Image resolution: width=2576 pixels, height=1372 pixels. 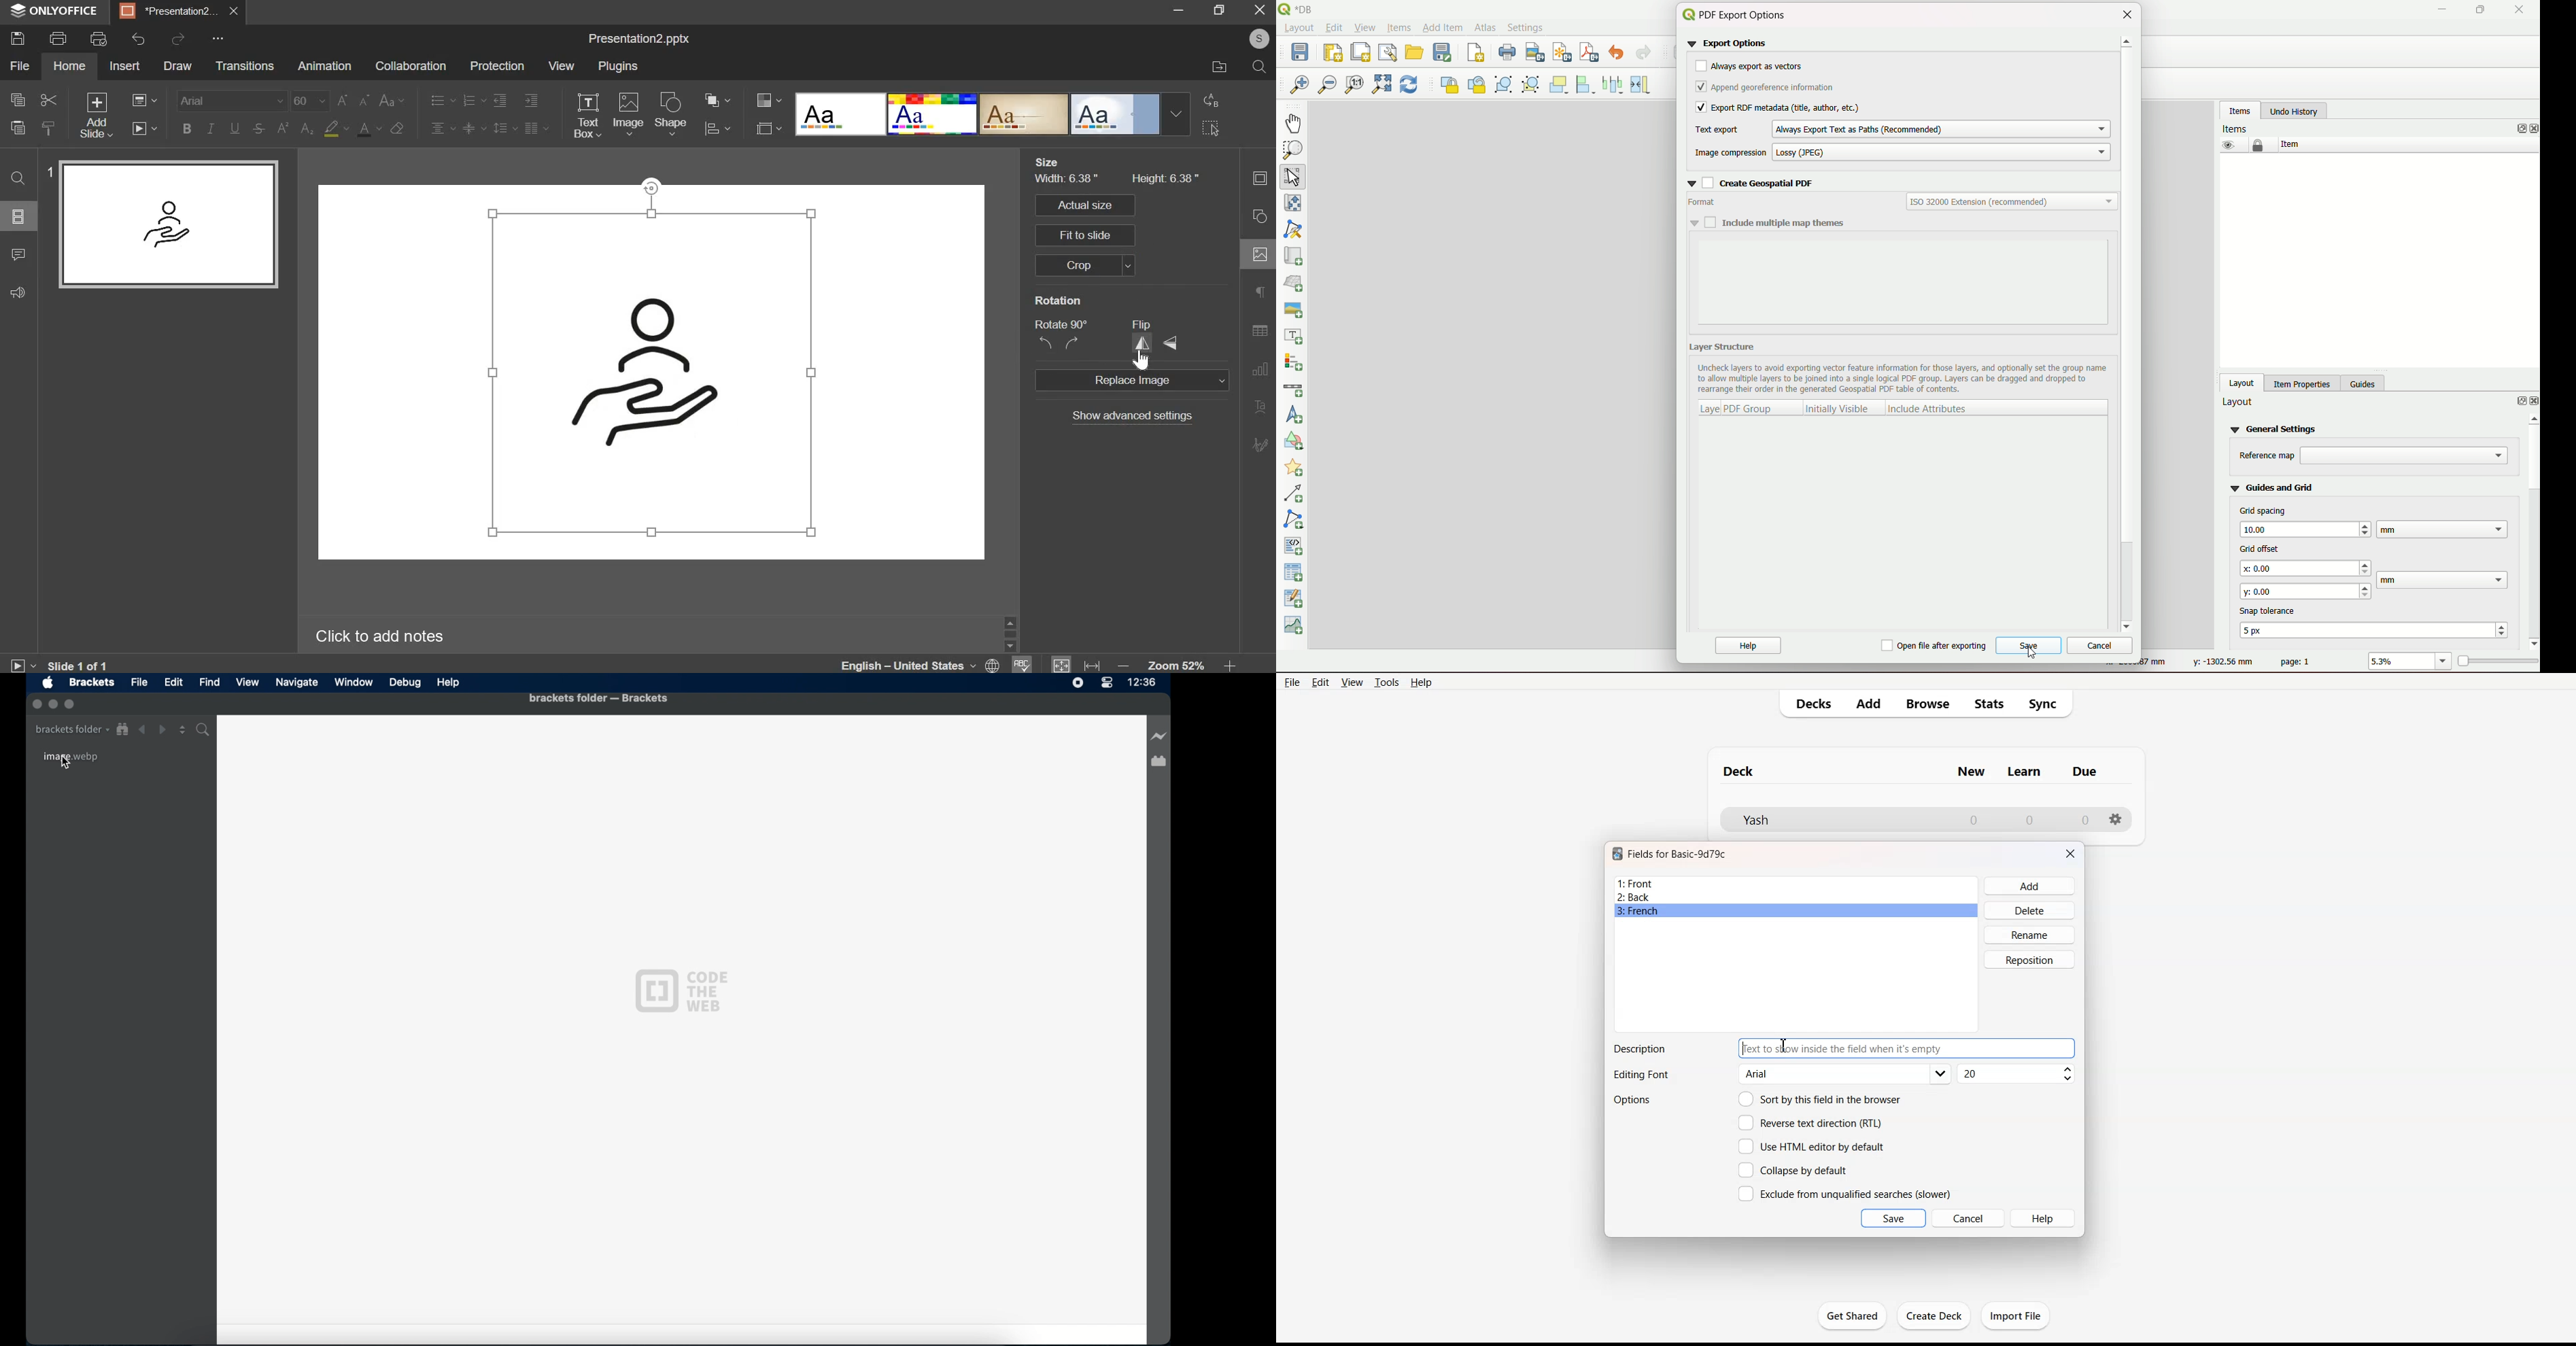 I want to click on Reposition, so click(x=2030, y=960).